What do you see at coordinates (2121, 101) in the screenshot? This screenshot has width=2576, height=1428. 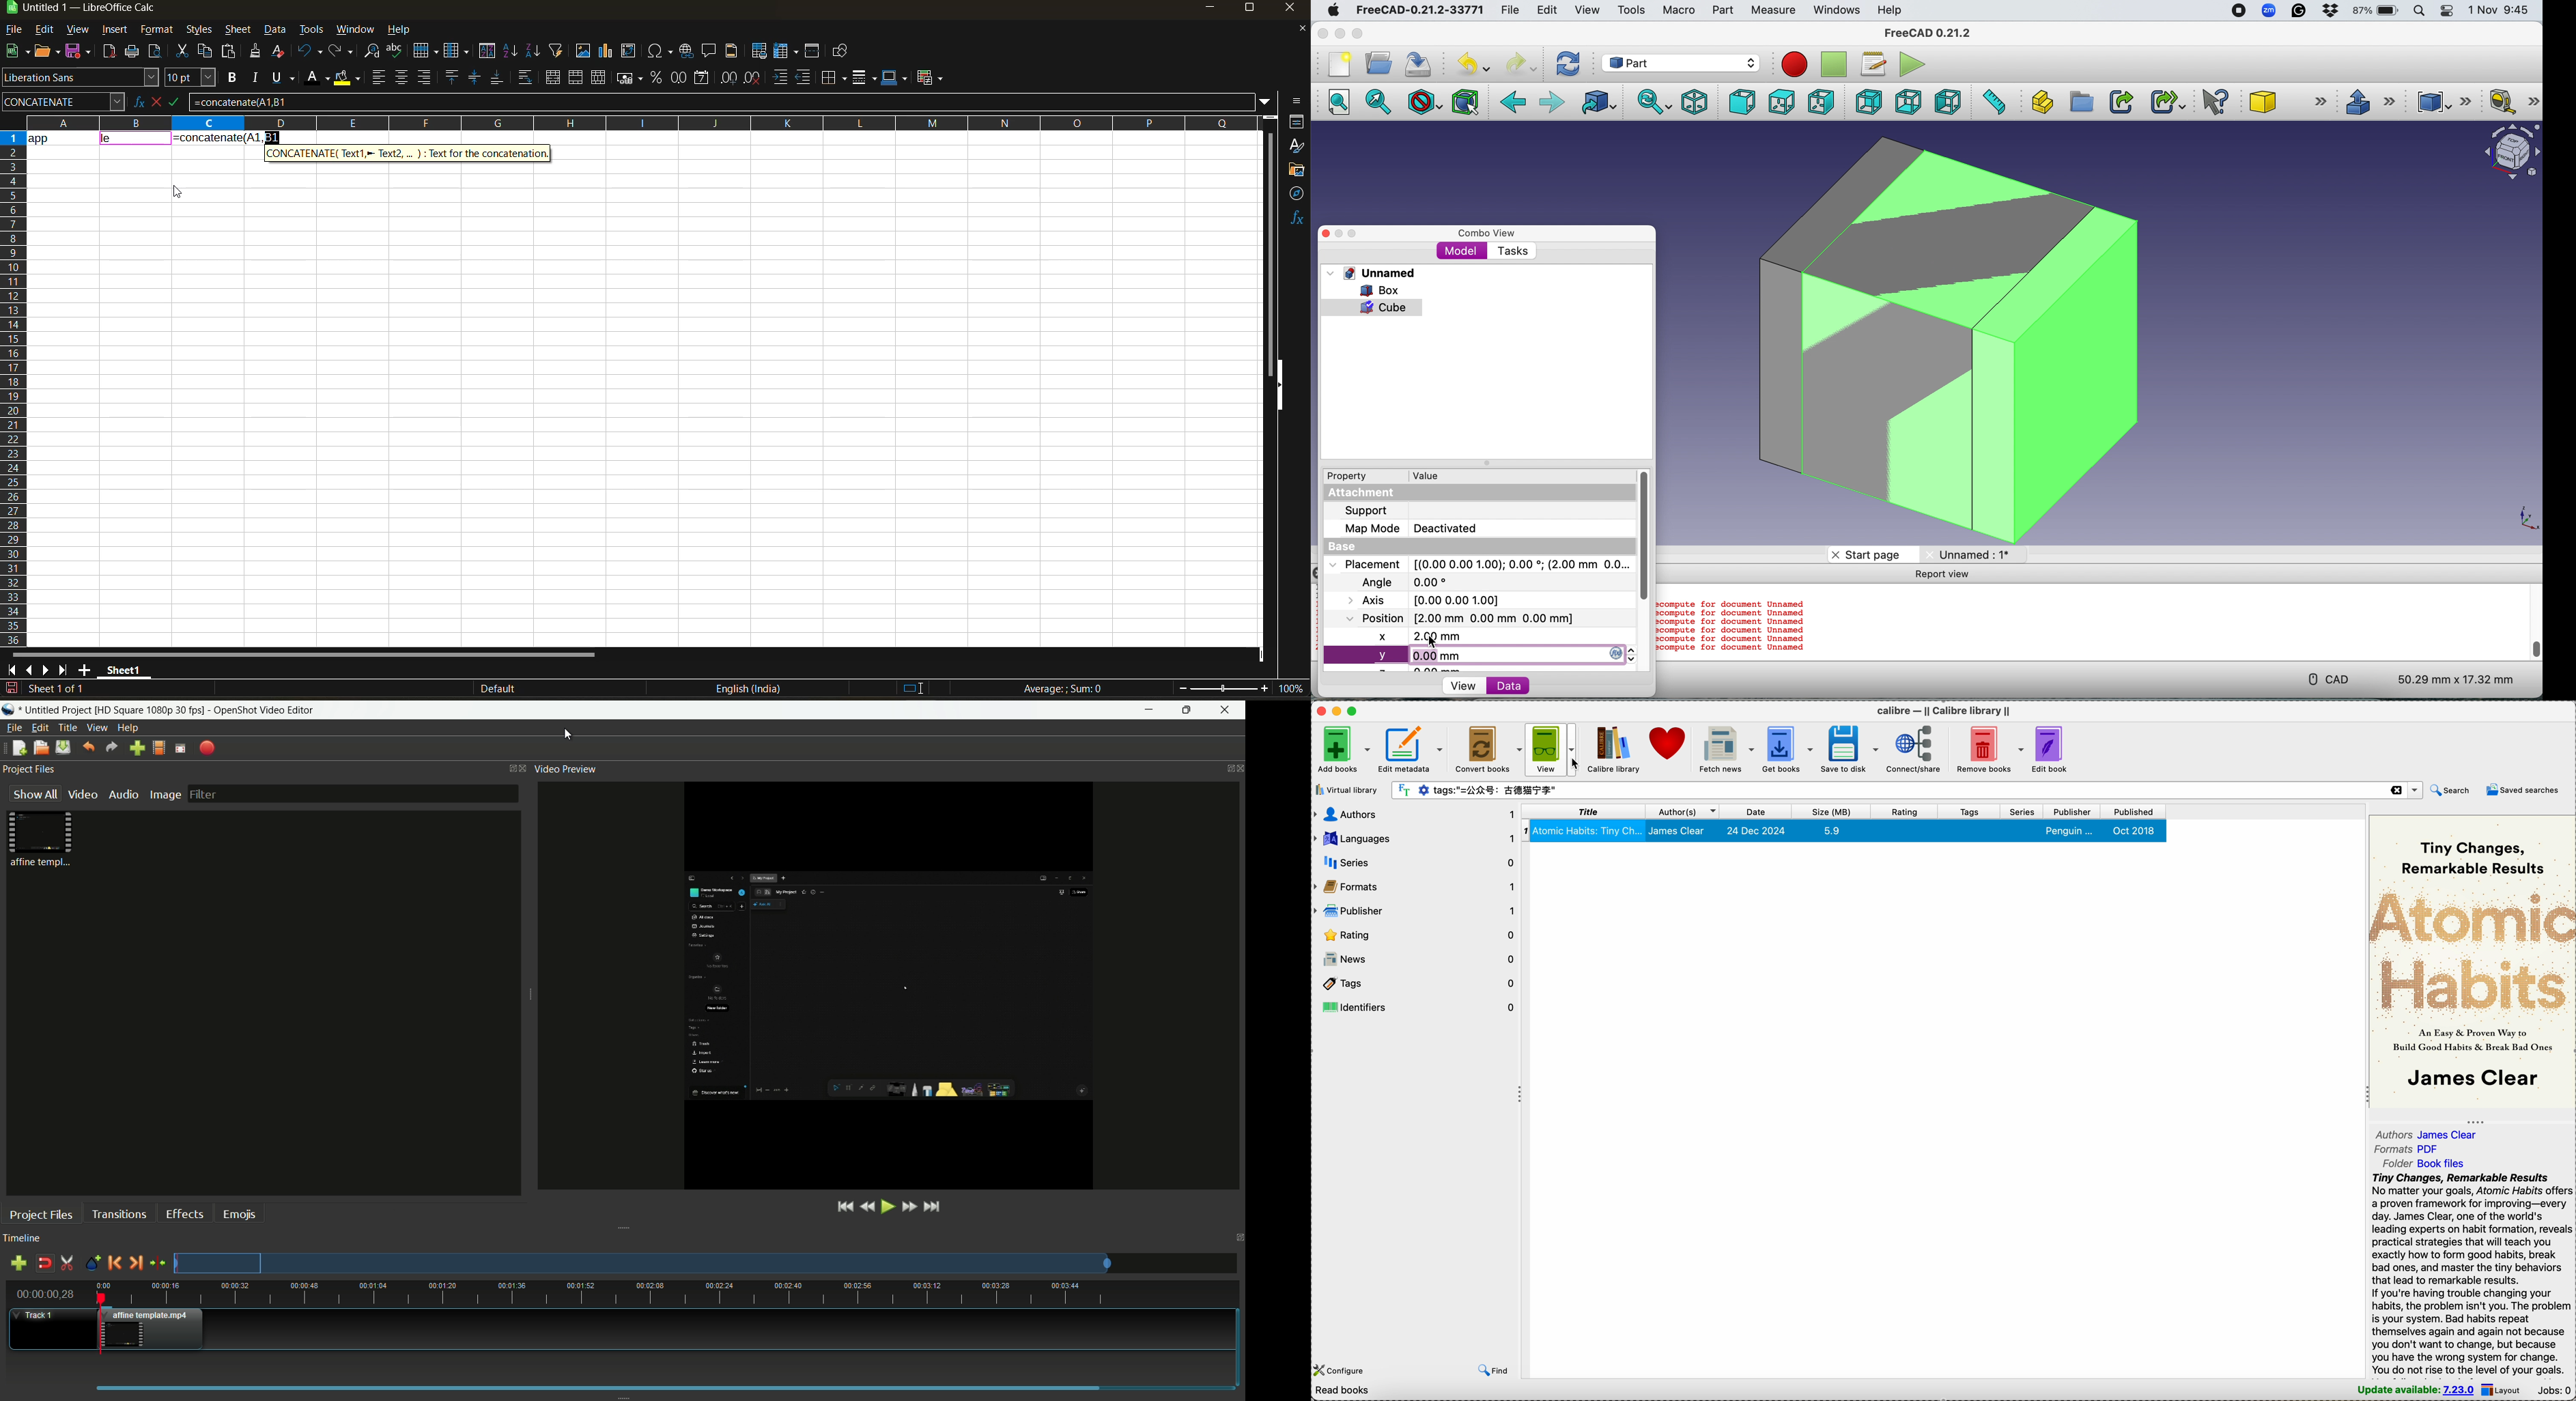 I see `Make link` at bounding box center [2121, 101].